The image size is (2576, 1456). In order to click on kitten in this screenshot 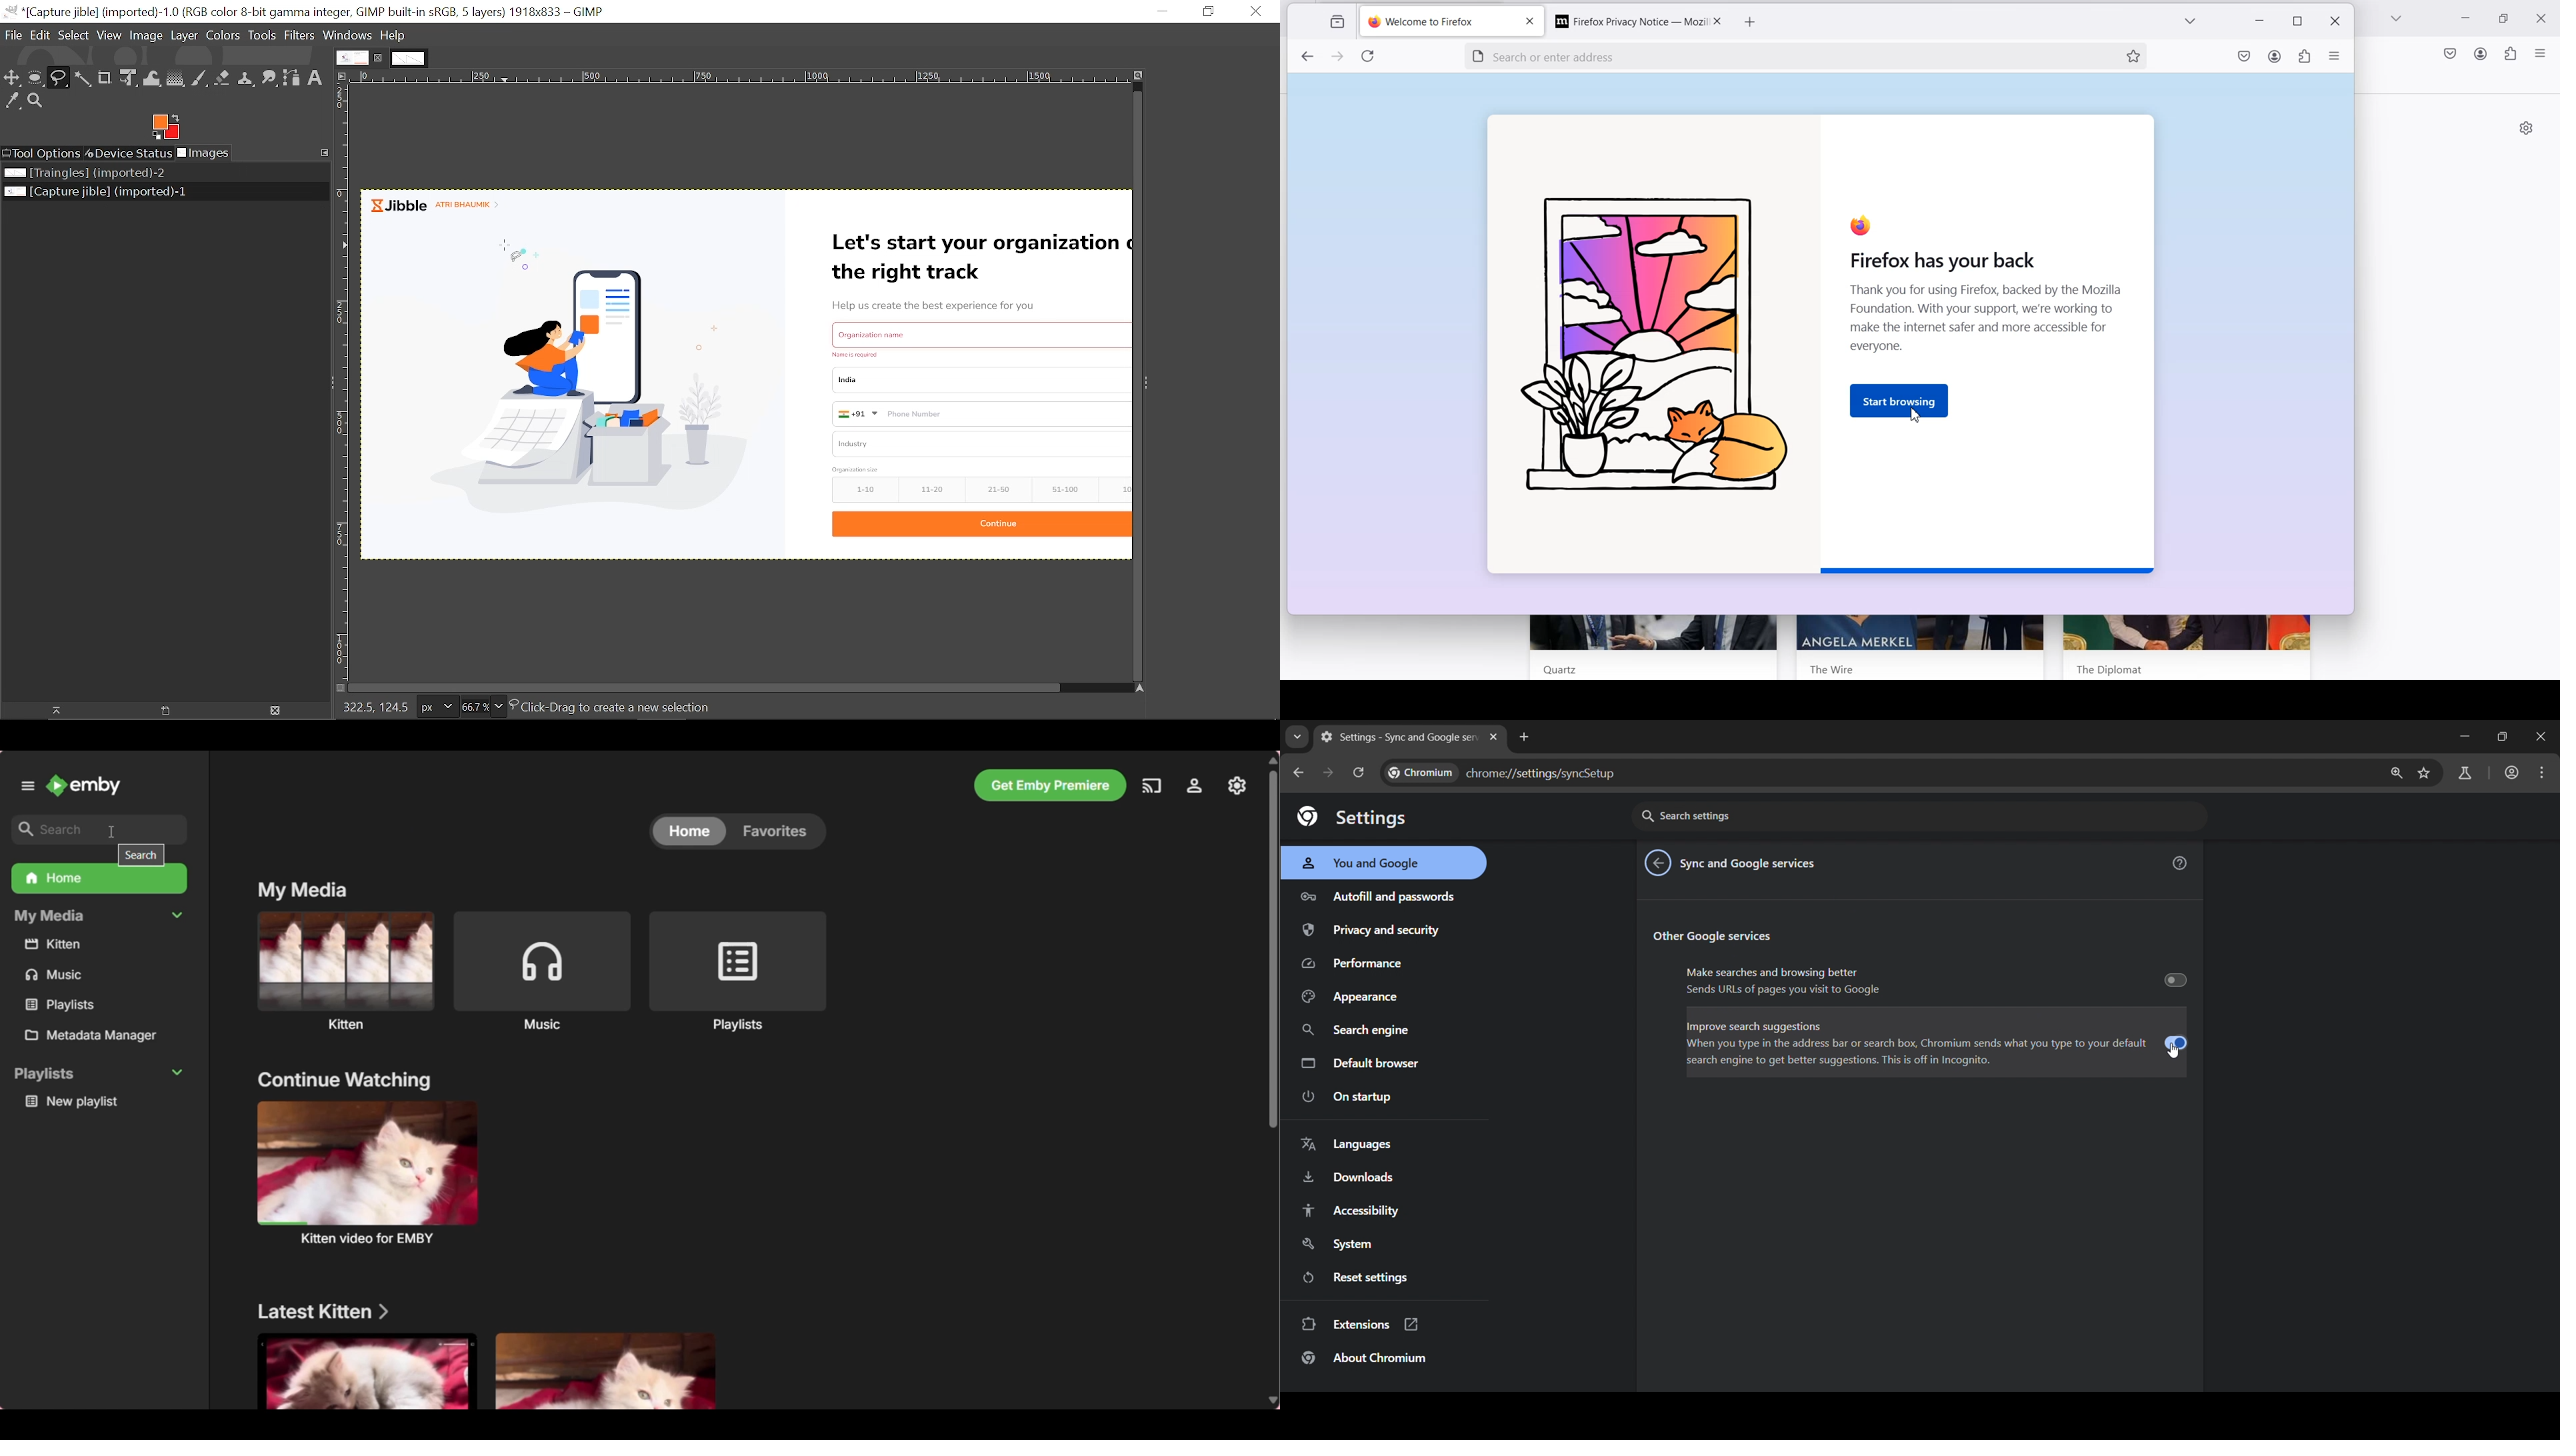, I will do `click(101, 945)`.